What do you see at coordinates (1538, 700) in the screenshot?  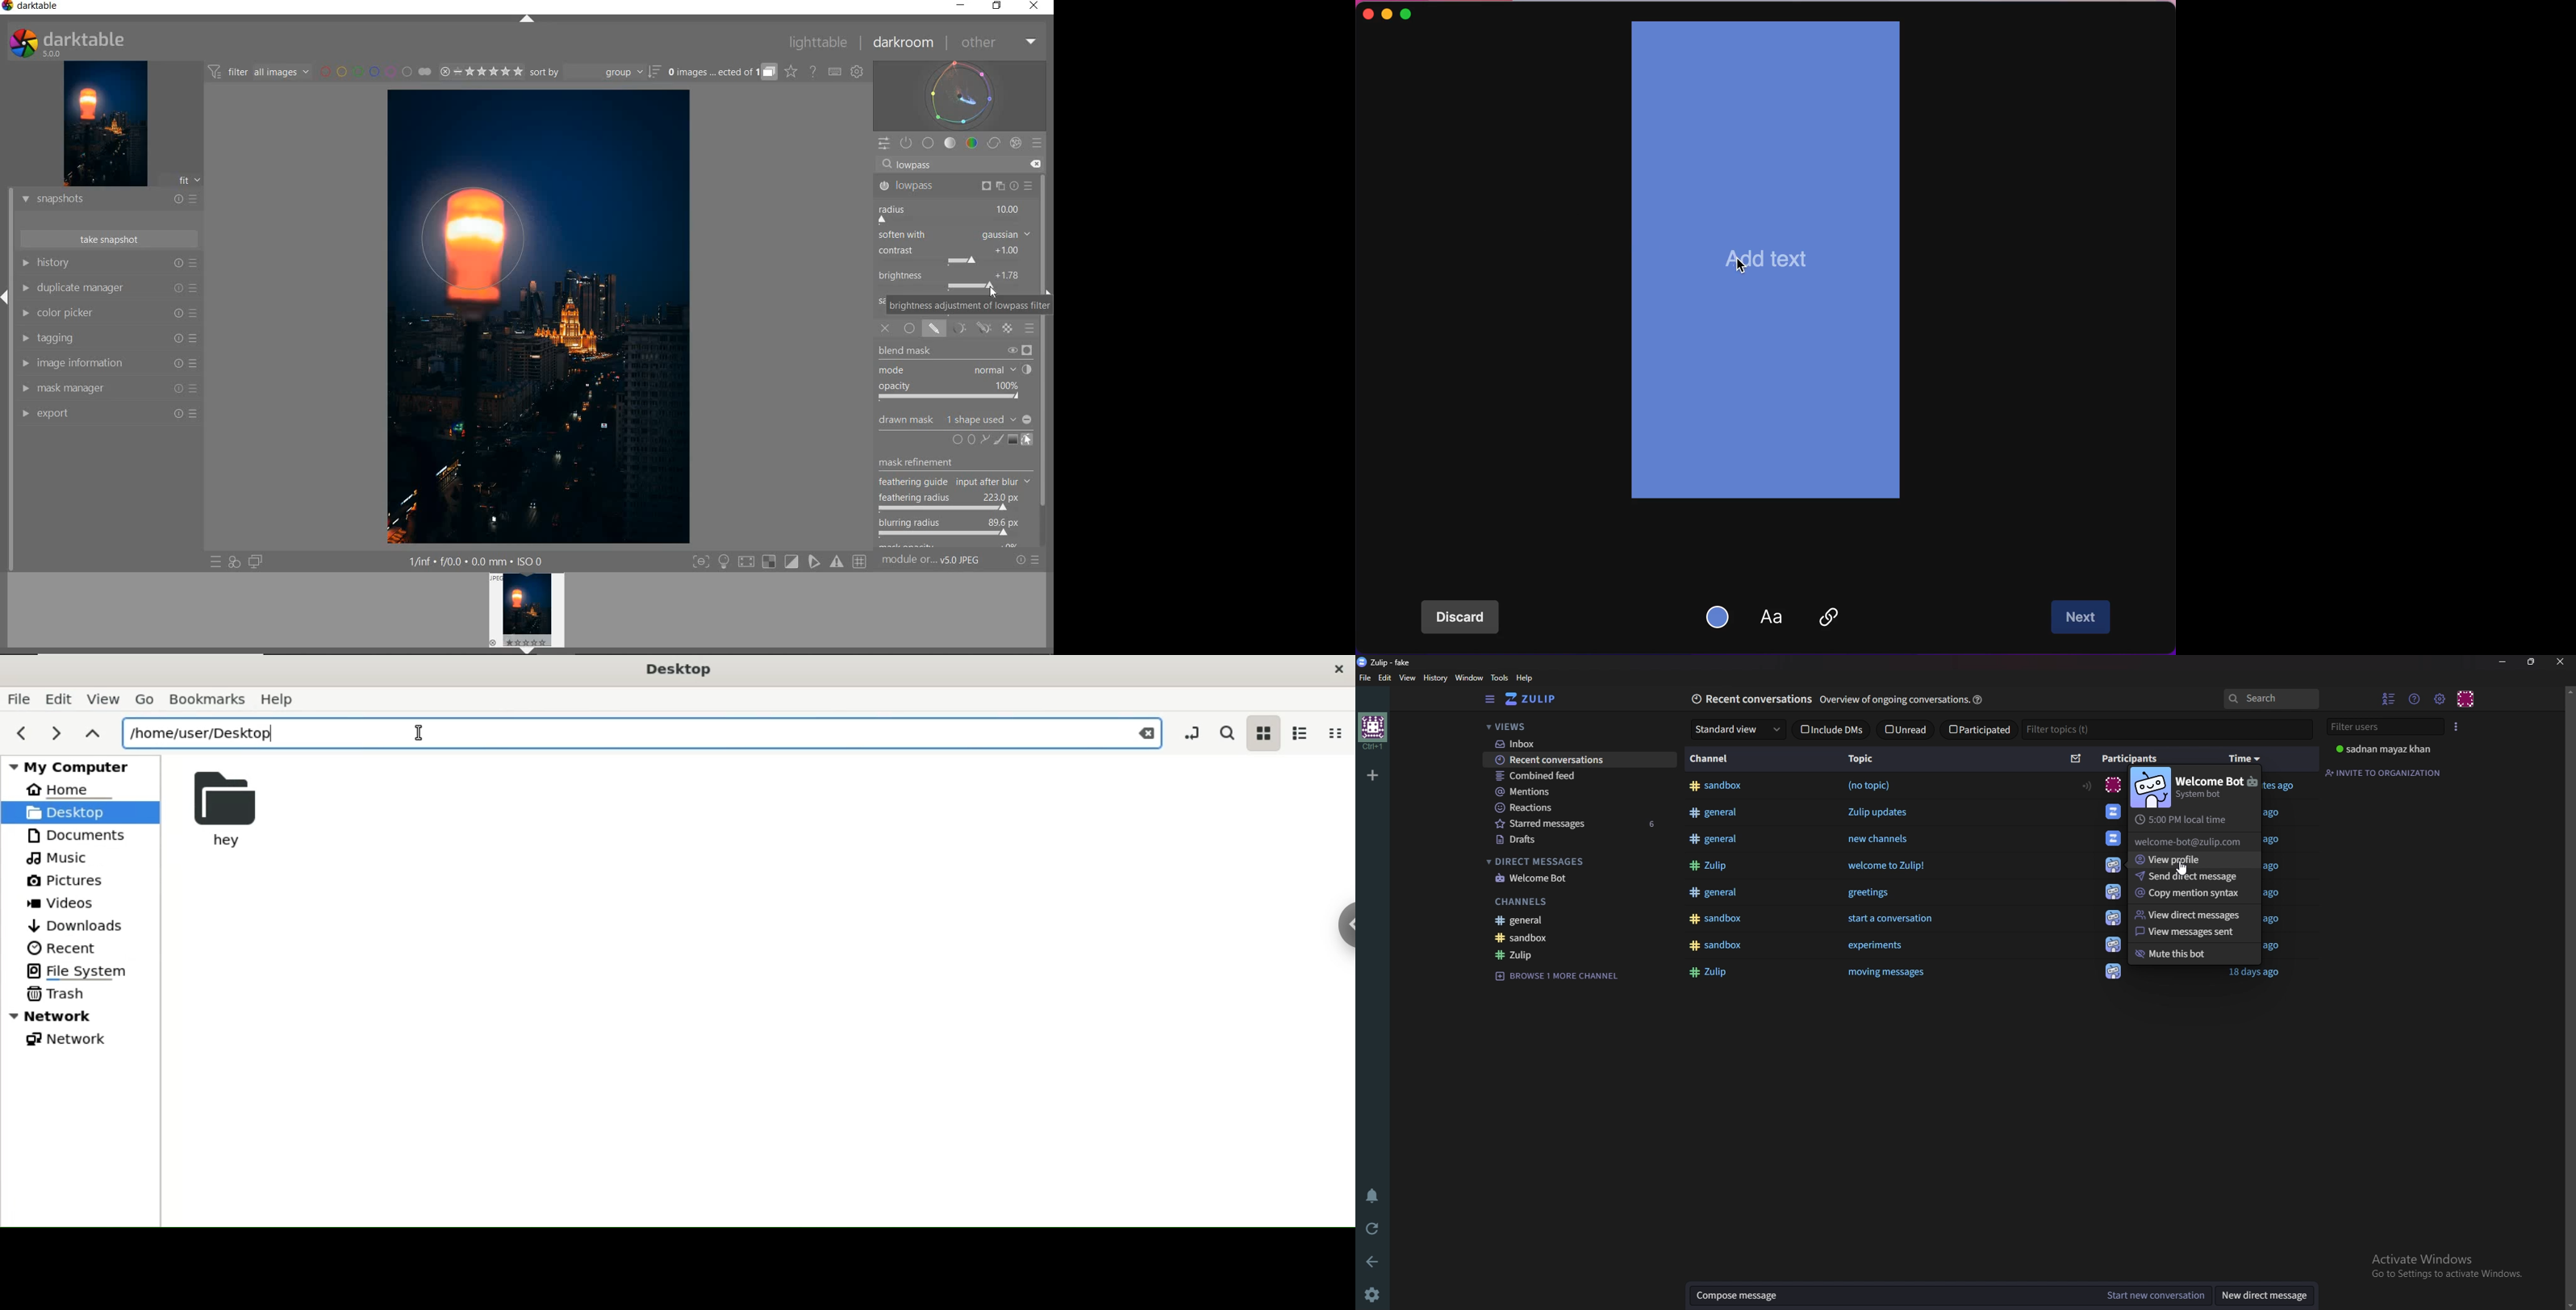 I see `Home view` at bounding box center [1538, 700].